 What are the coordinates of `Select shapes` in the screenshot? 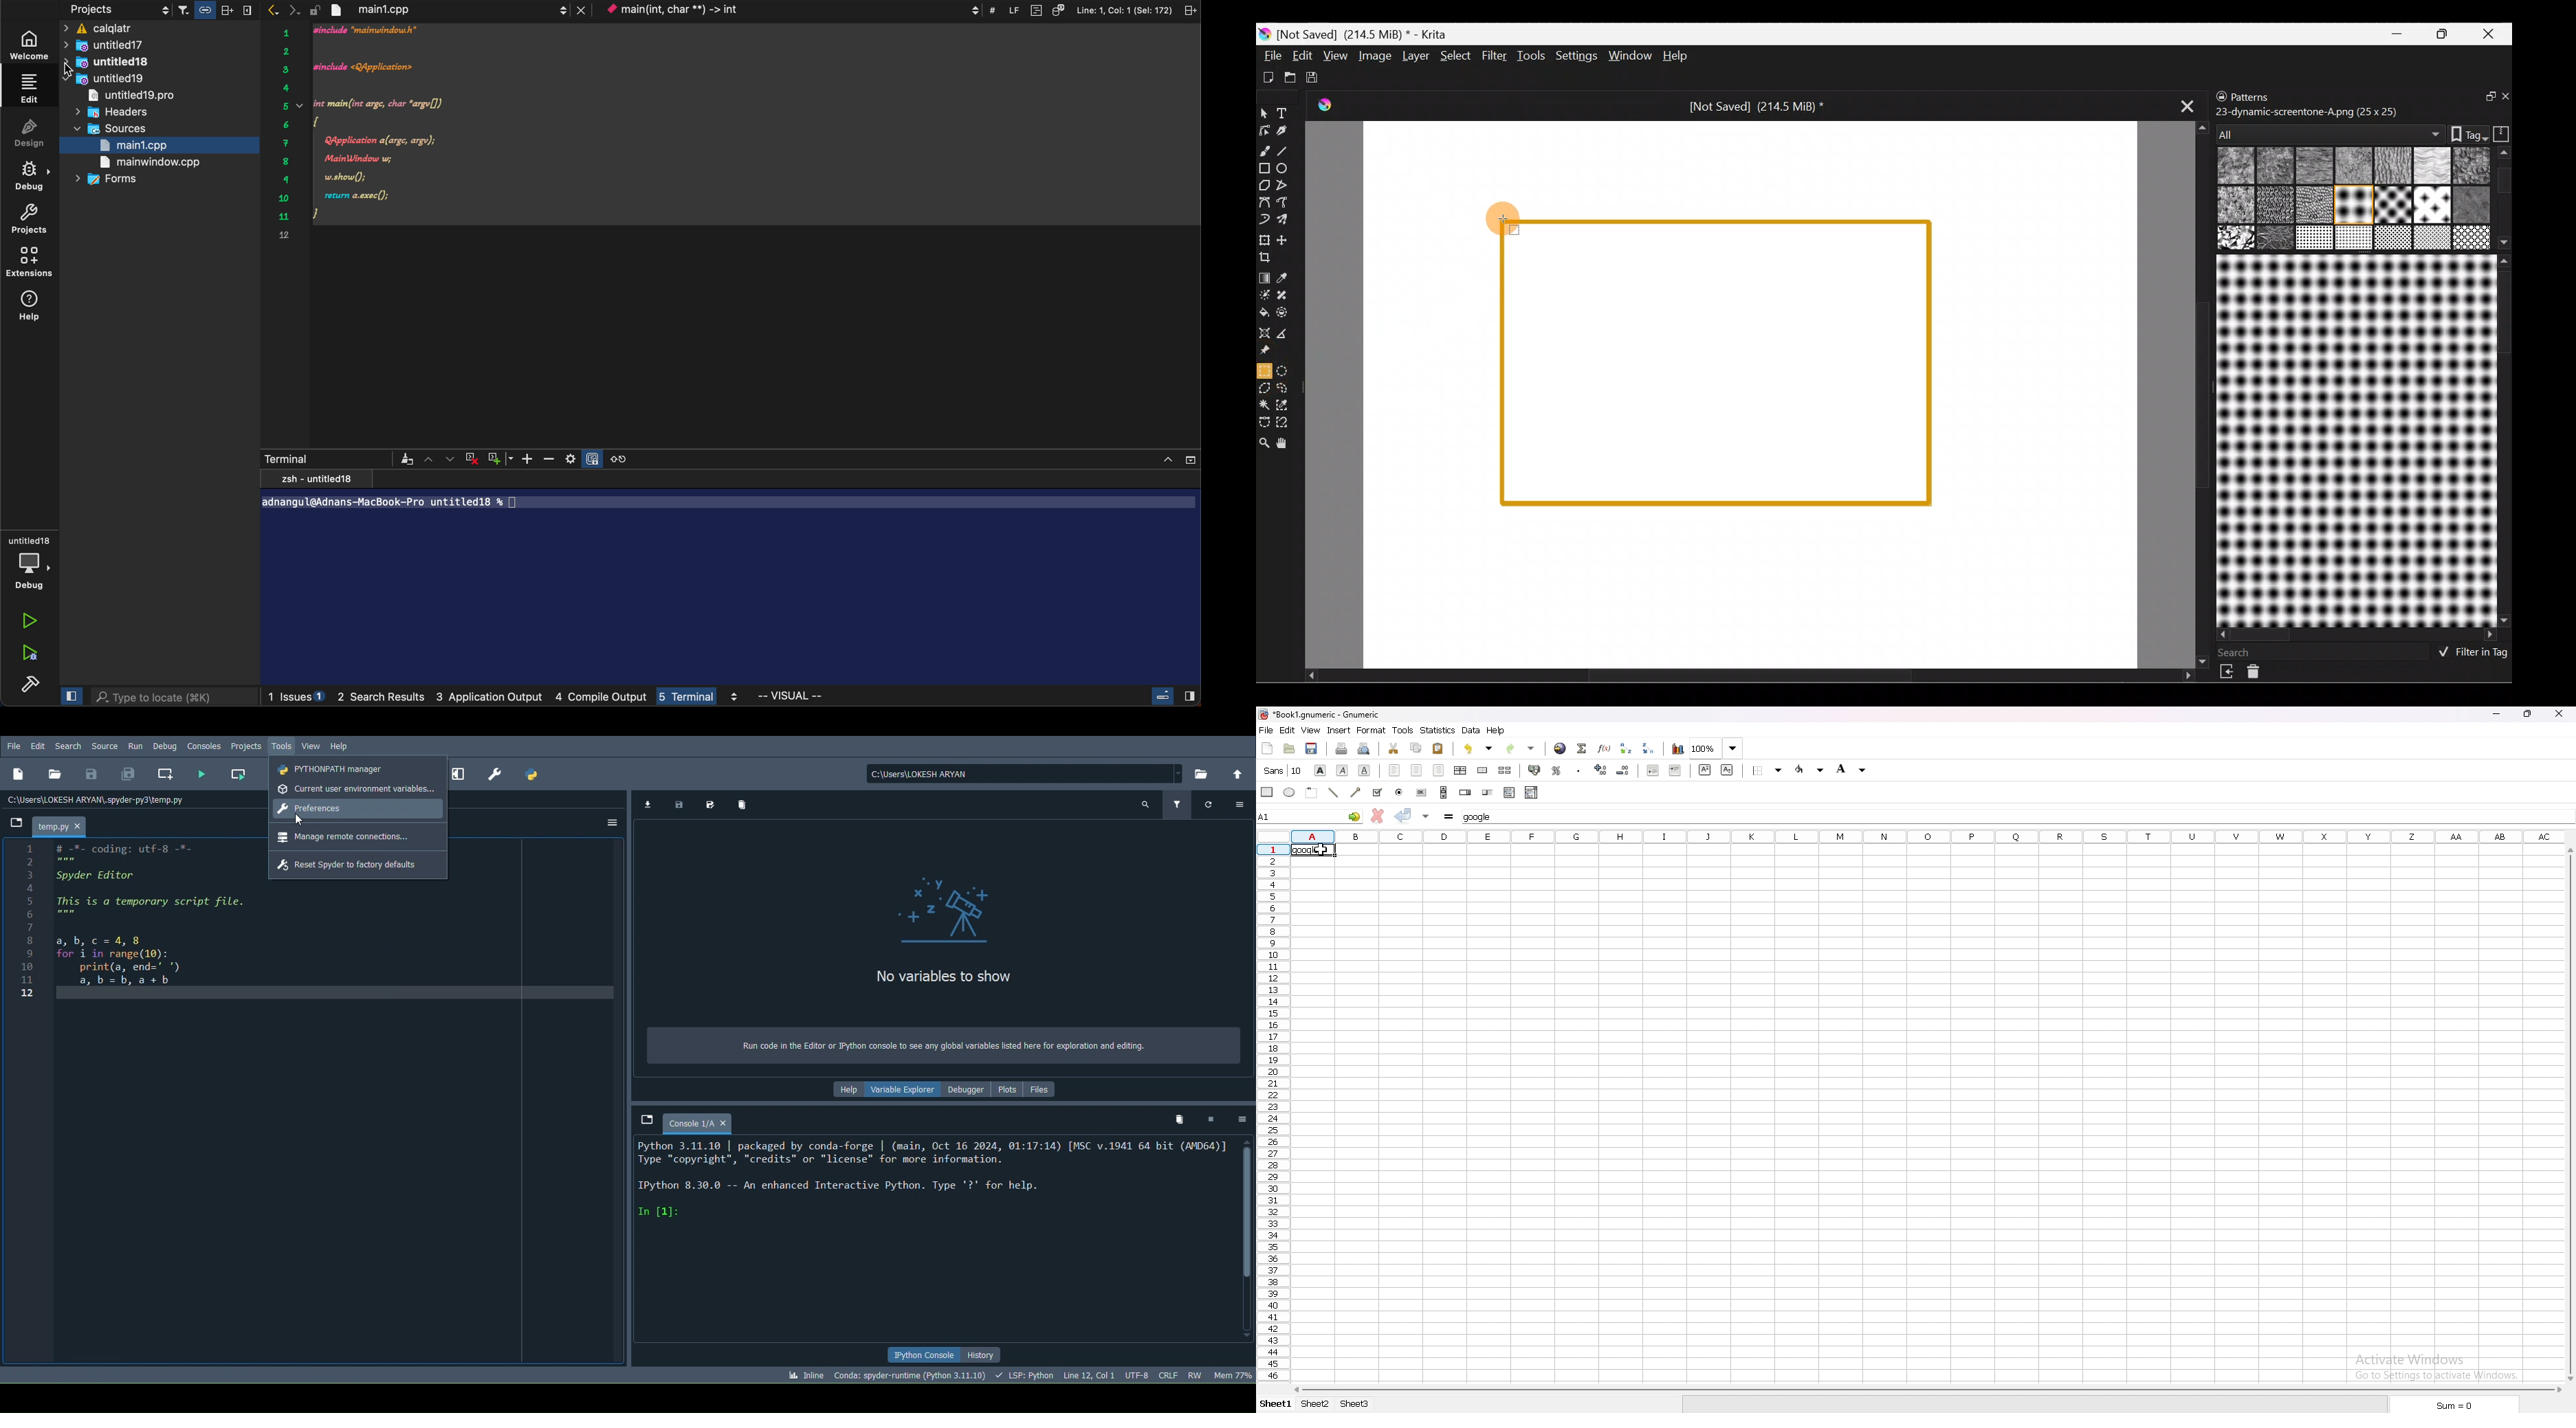 It's located at (1264, 114).